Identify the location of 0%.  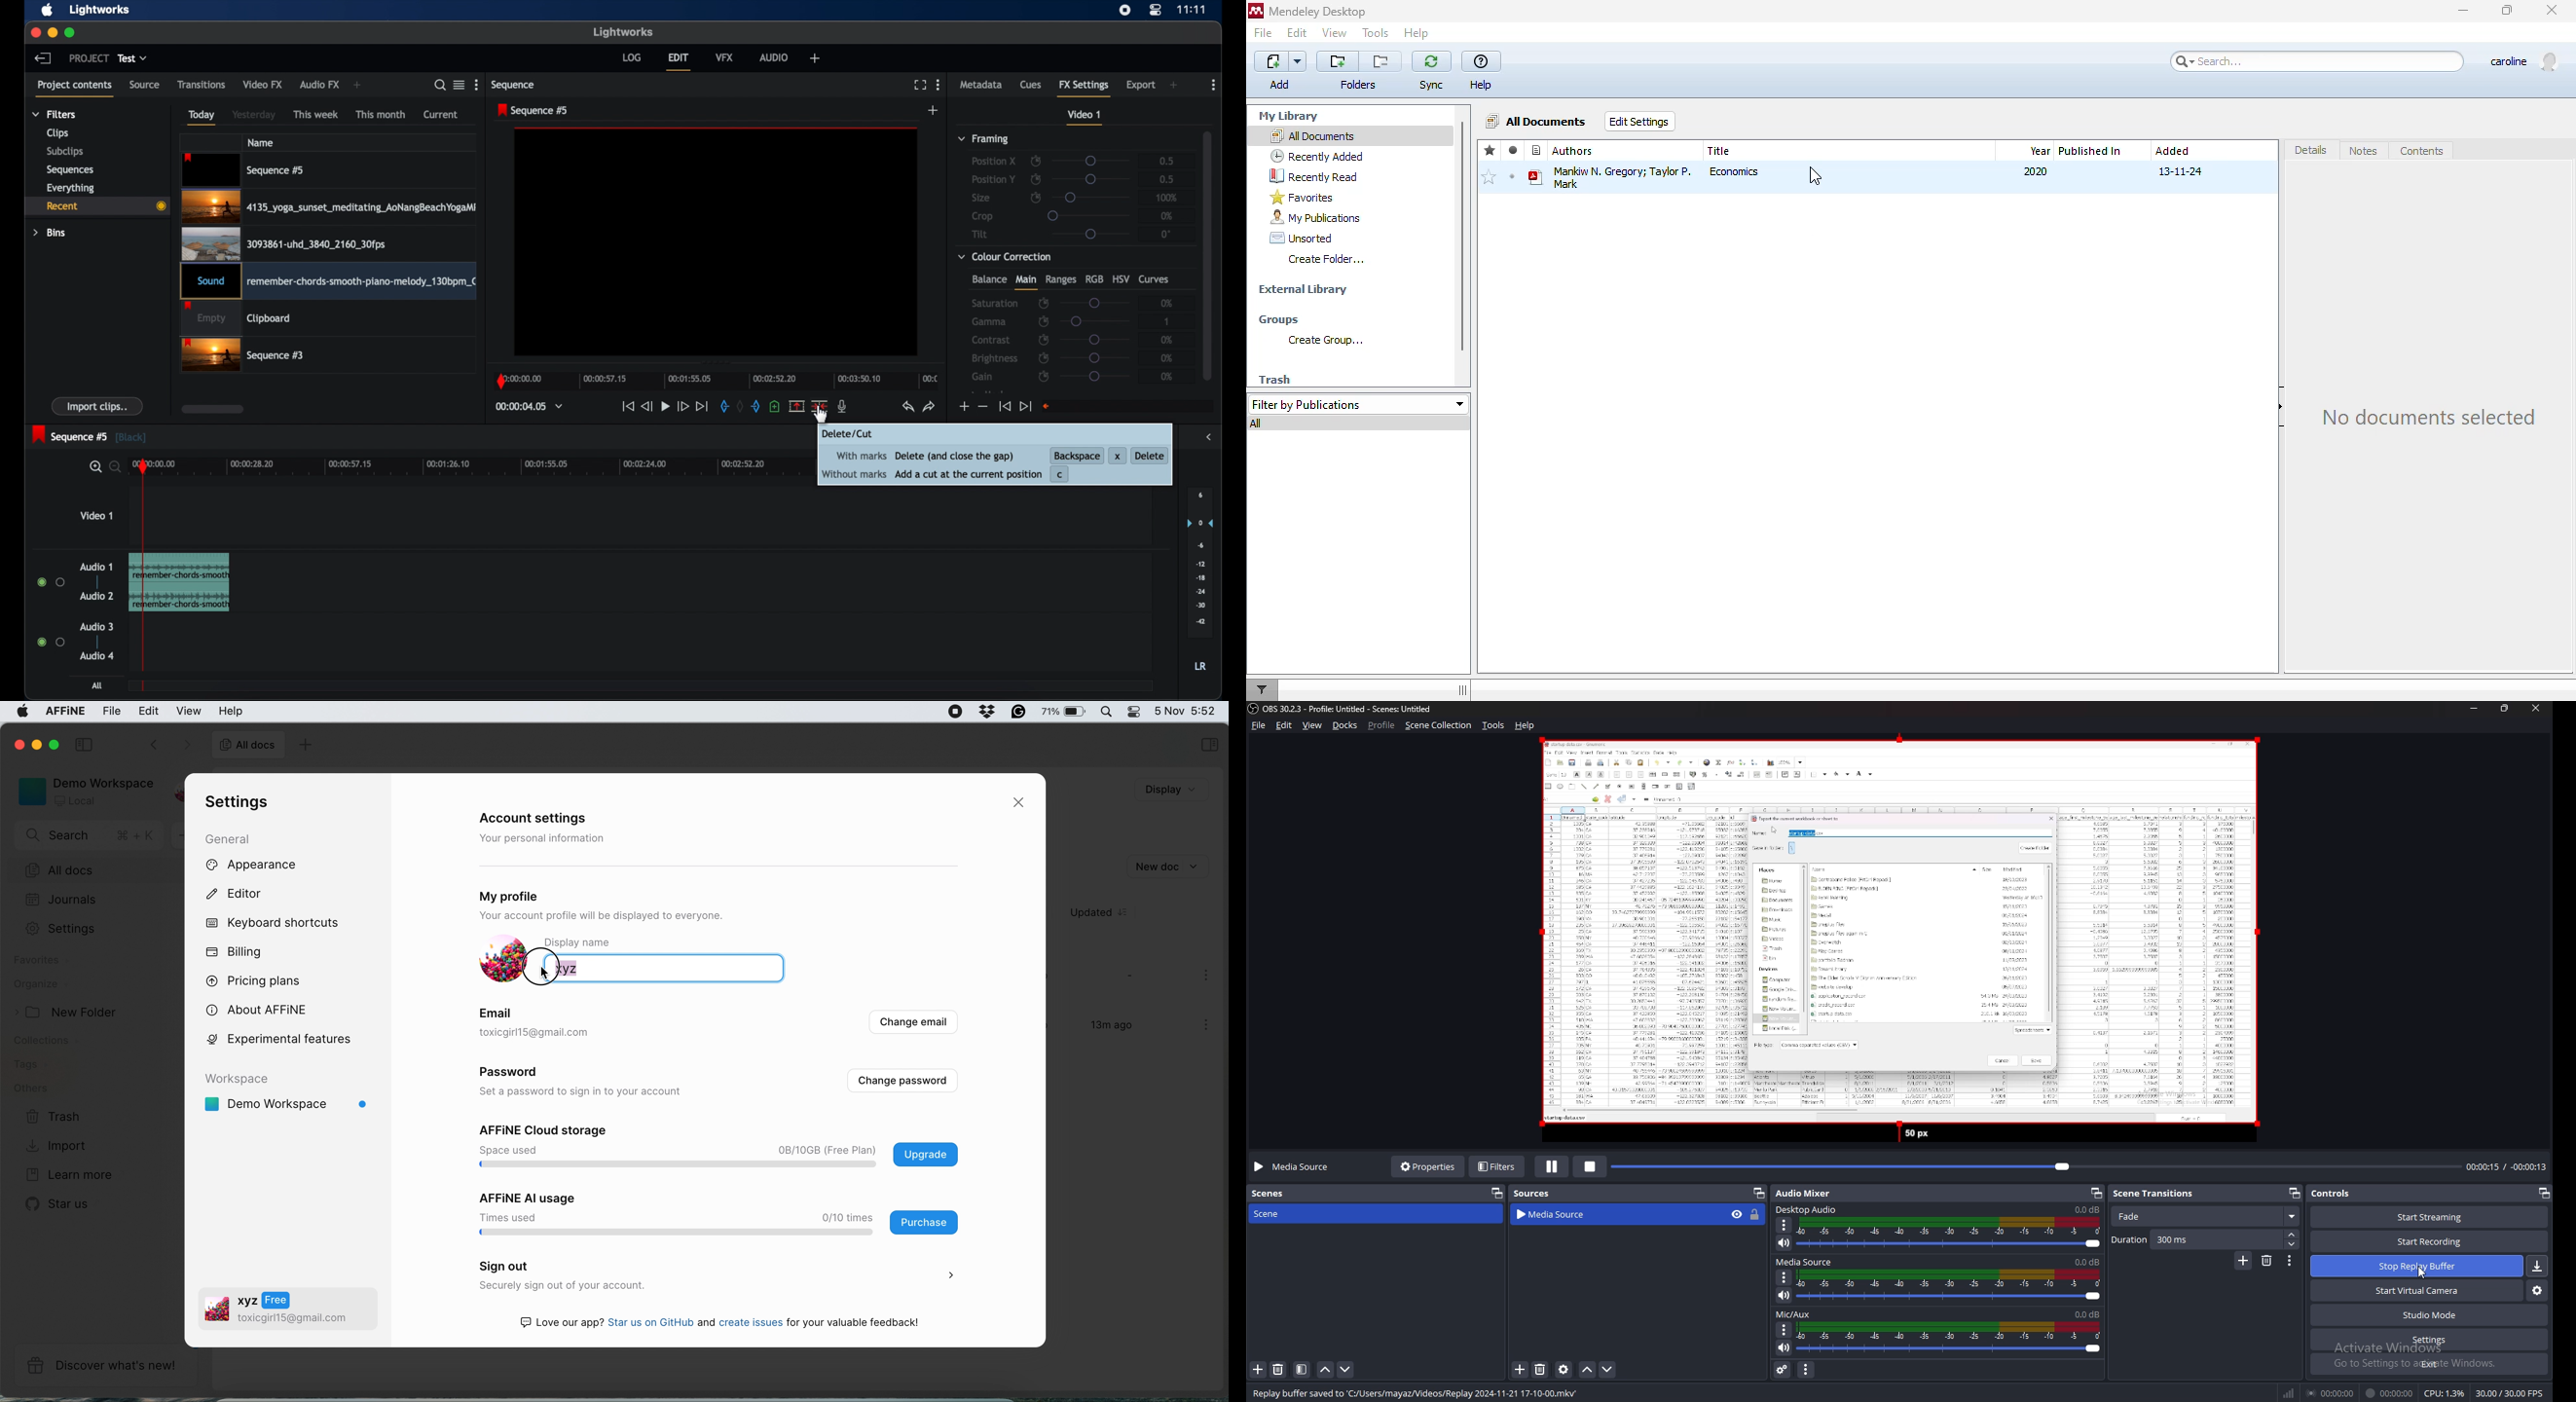
(1164, 339).